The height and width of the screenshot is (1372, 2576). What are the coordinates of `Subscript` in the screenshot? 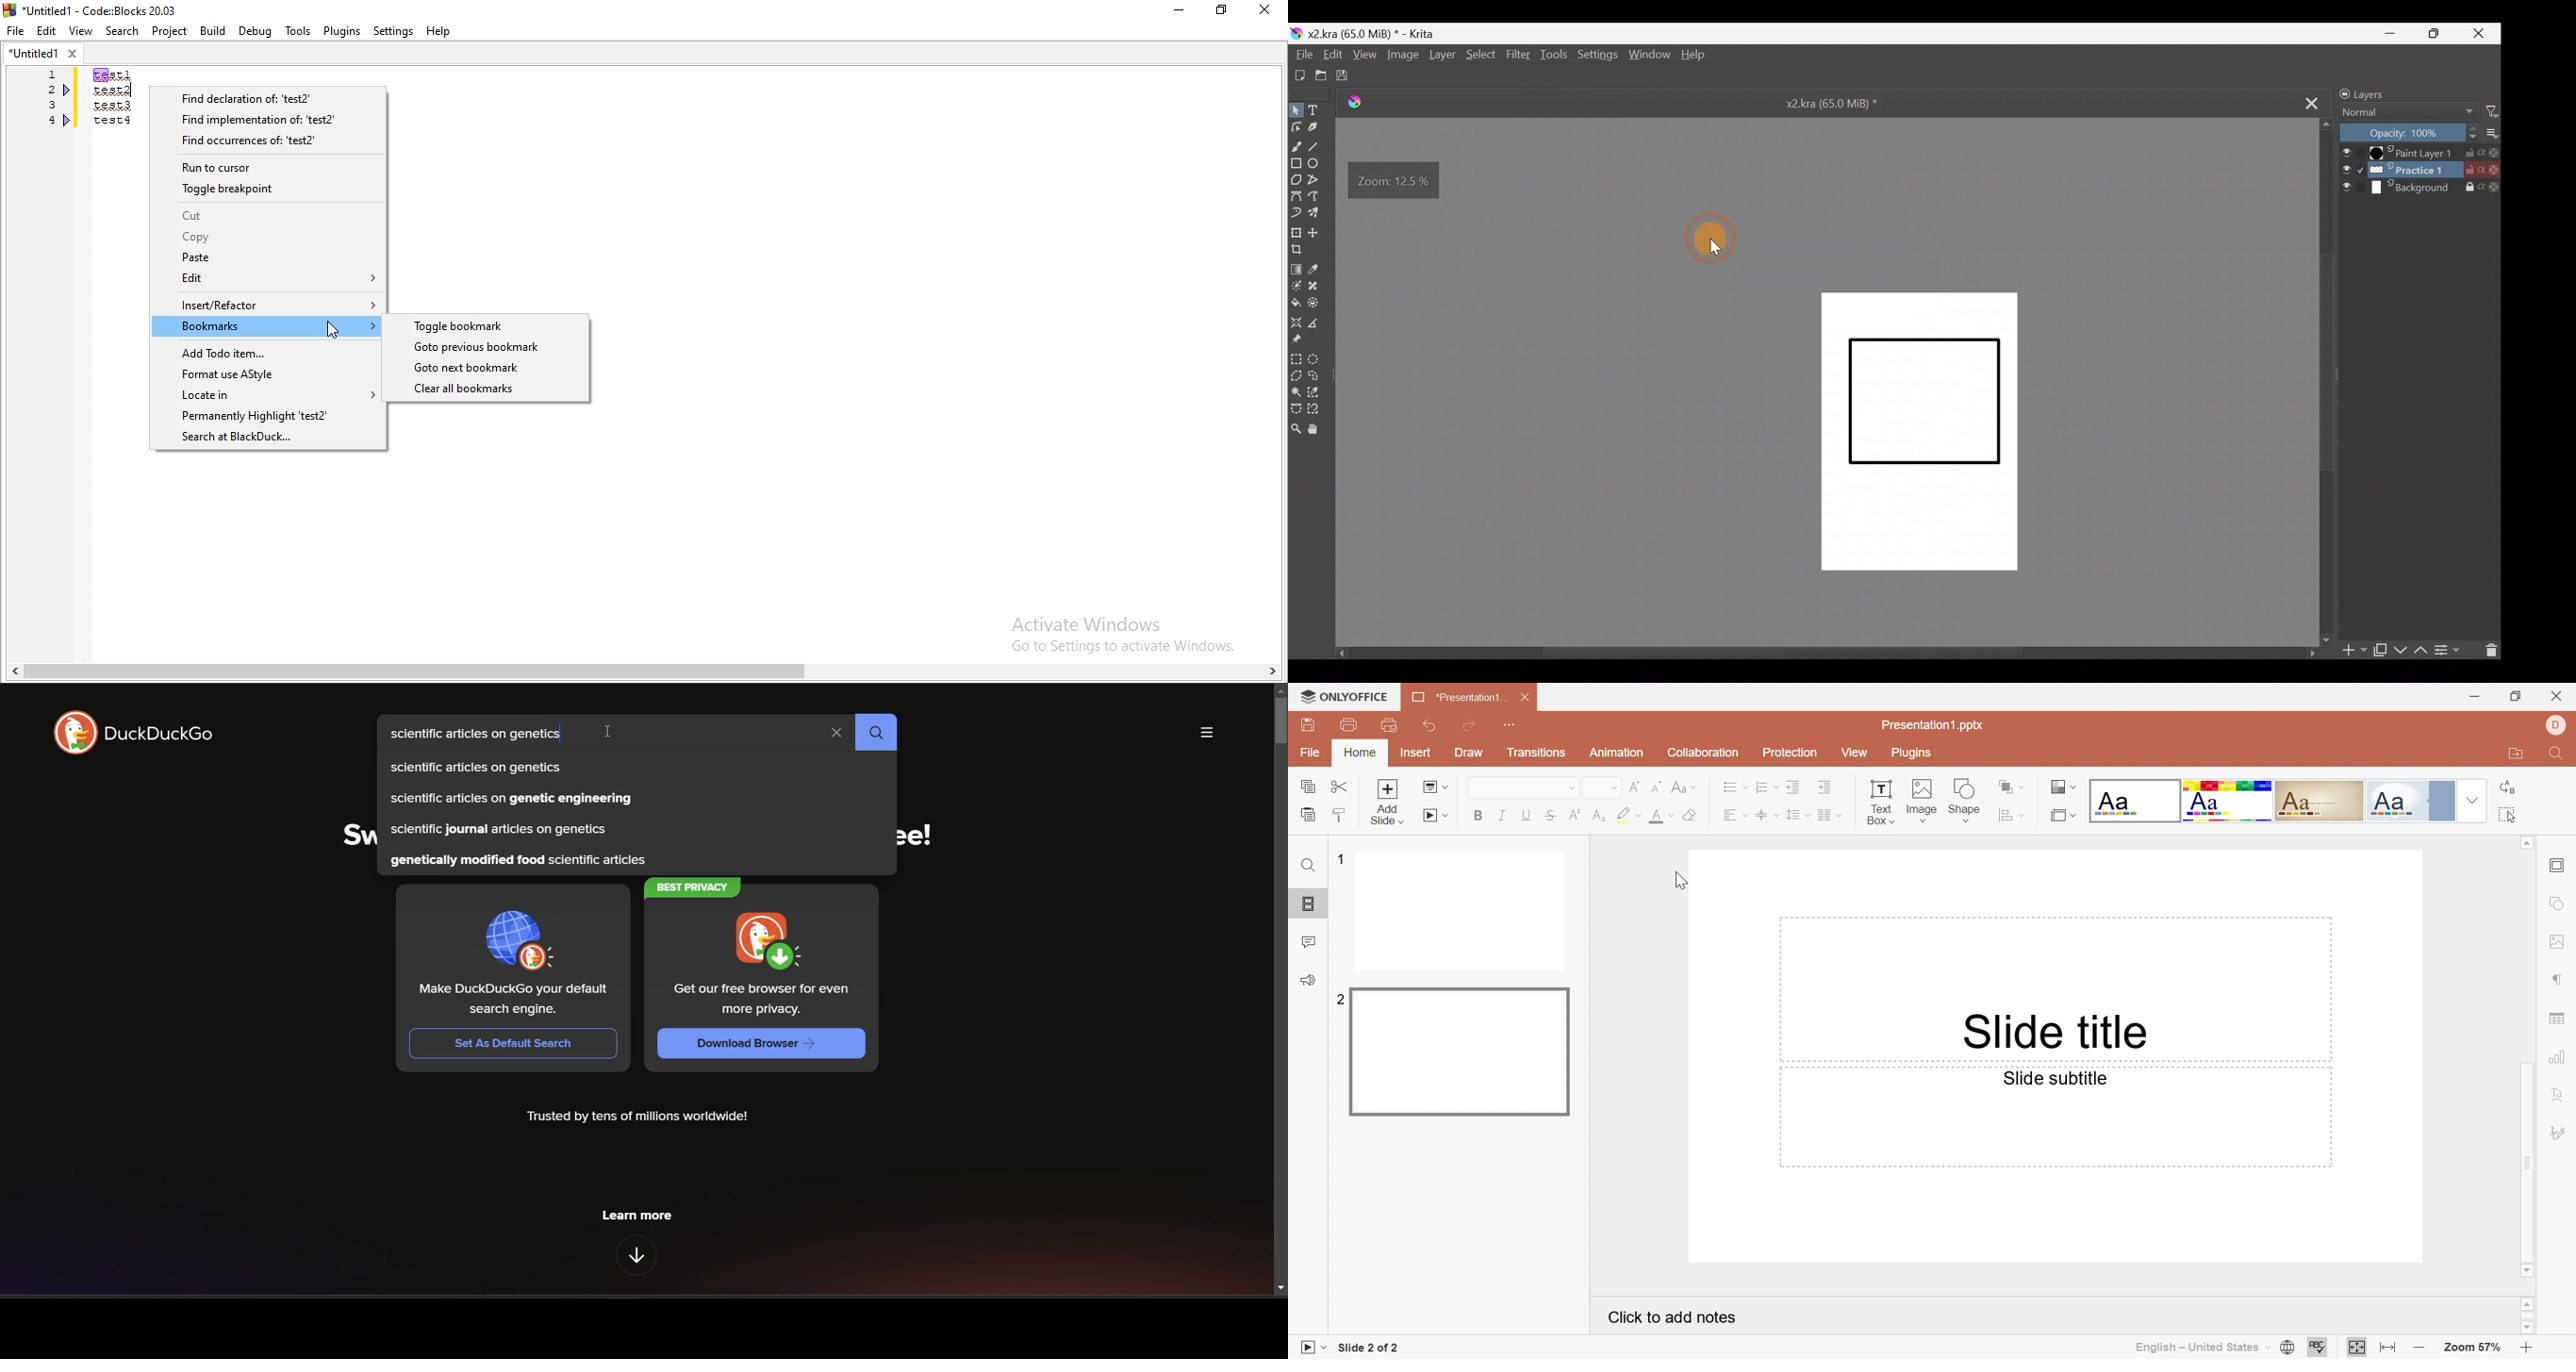 It's located at (1599, 816).